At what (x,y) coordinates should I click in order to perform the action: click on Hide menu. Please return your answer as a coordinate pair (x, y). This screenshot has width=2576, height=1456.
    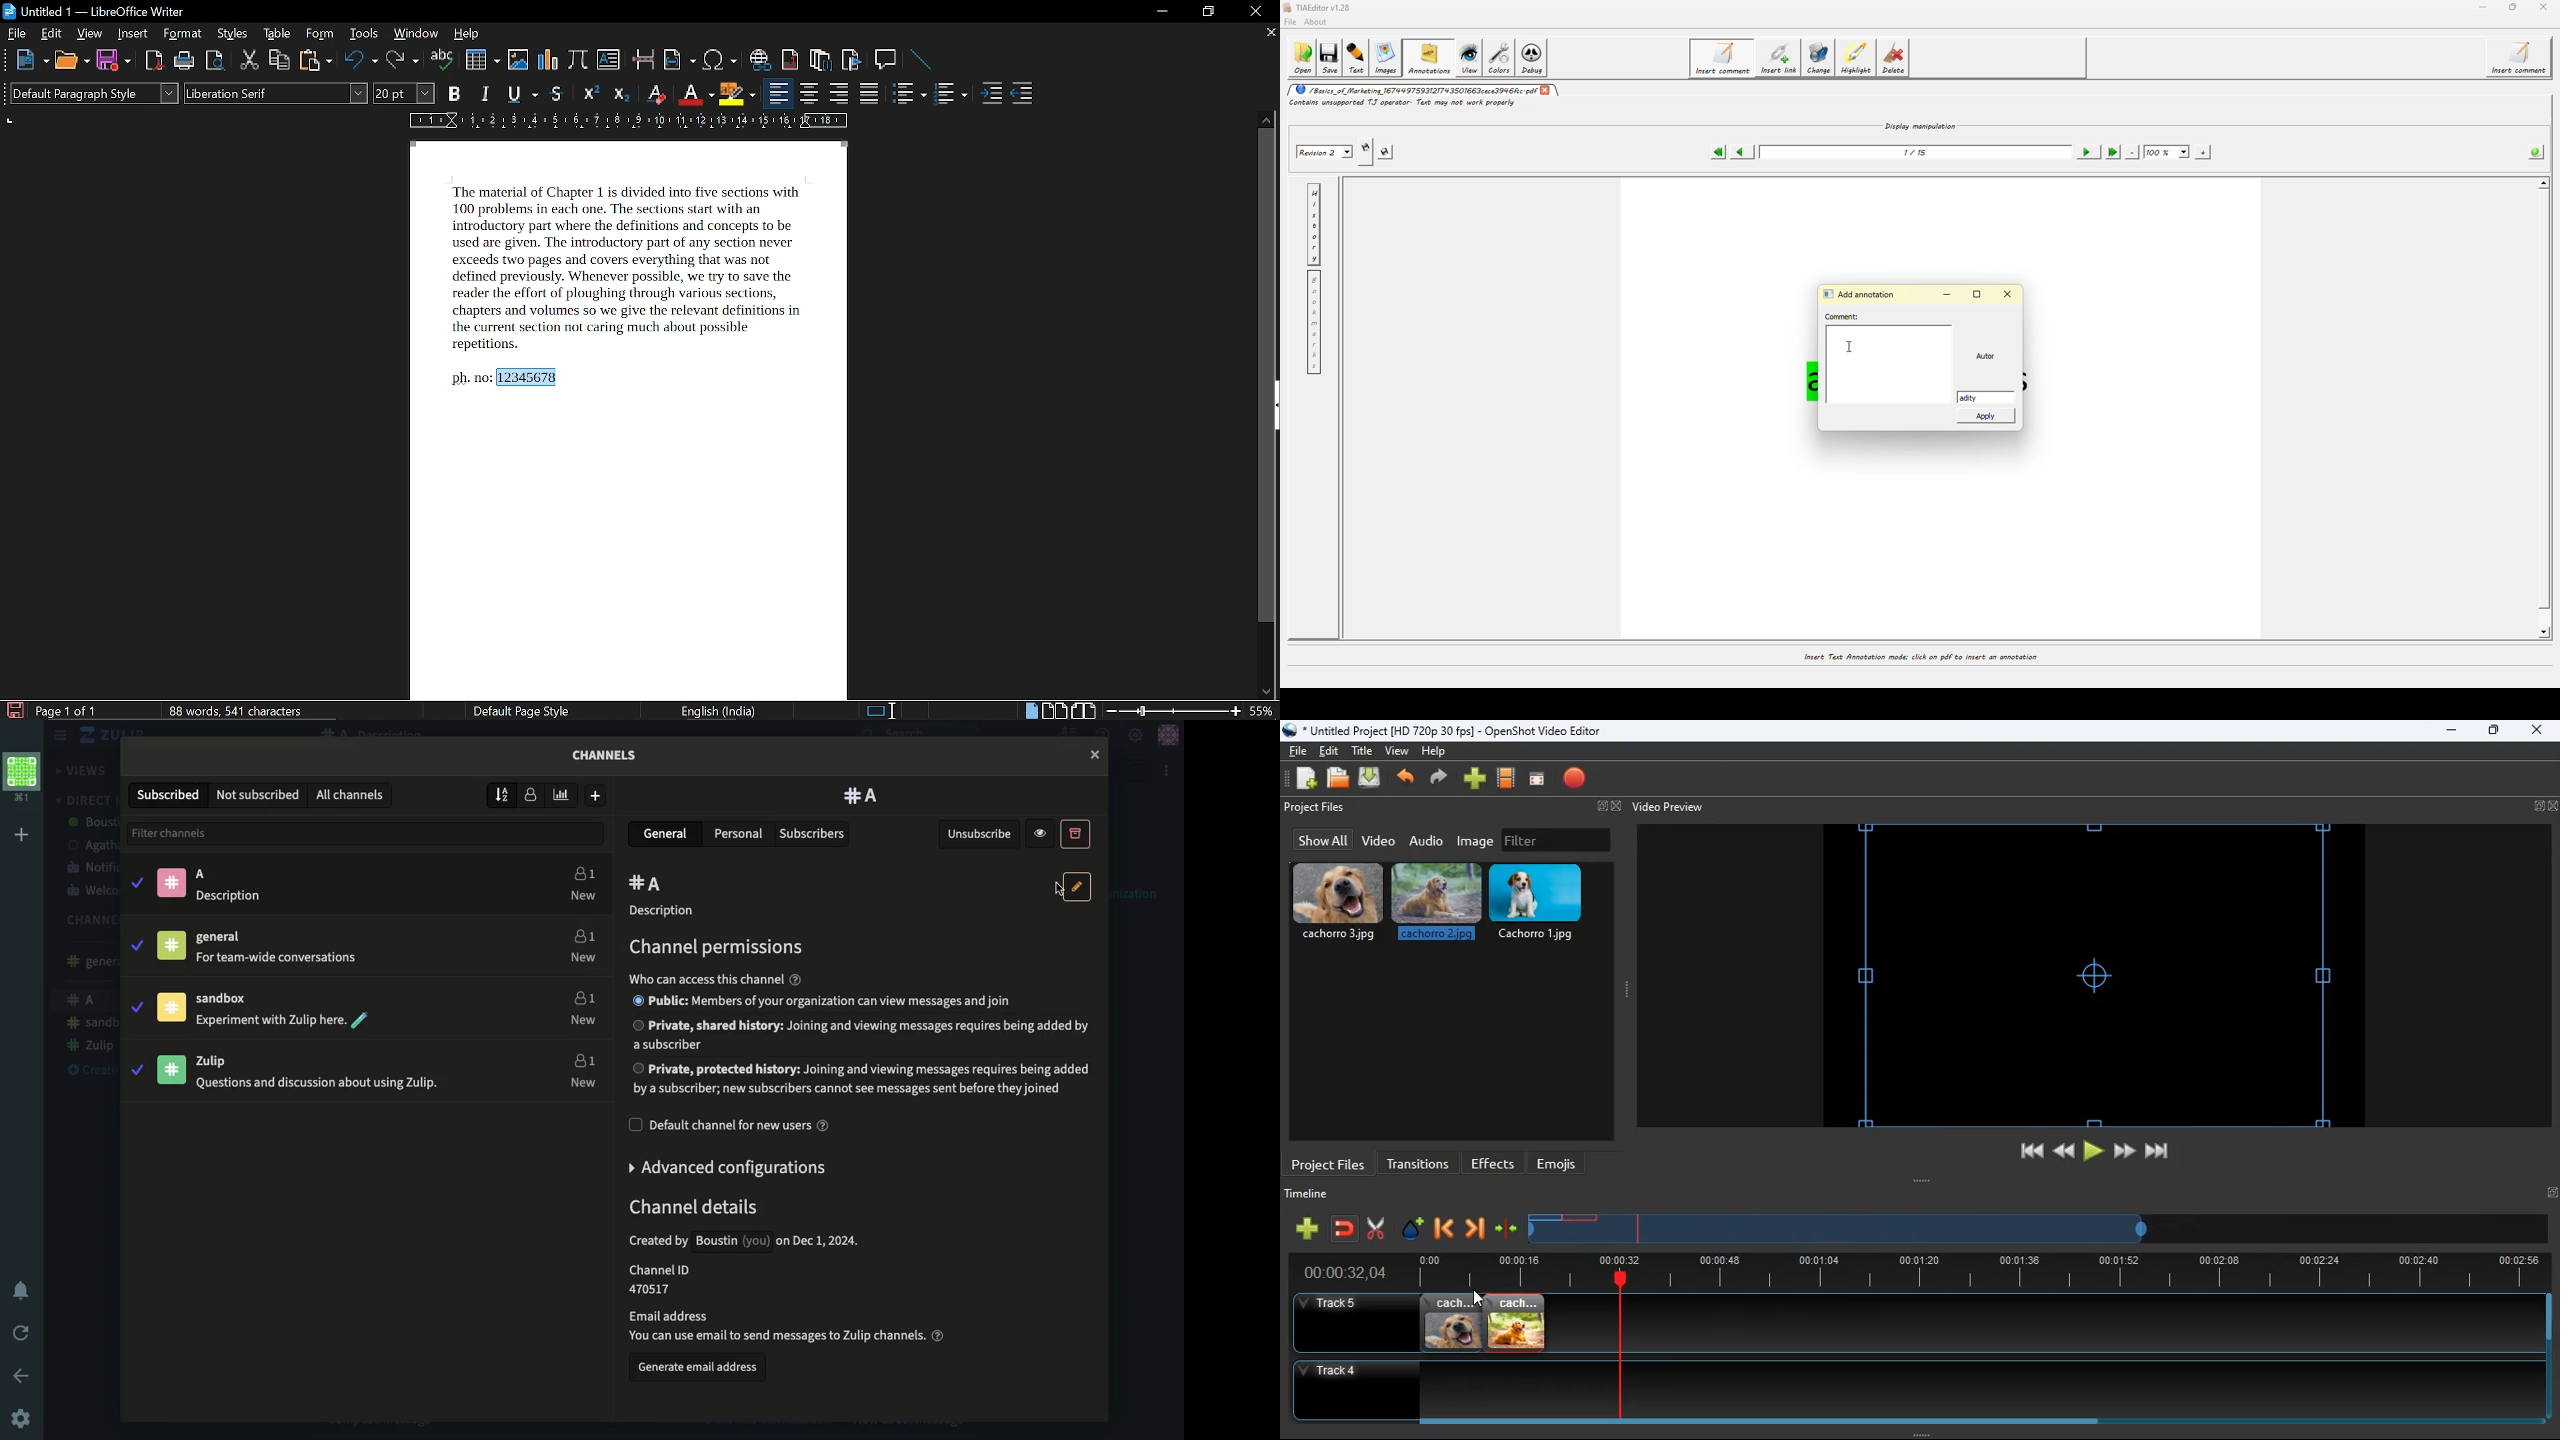
    Looking at the image, I should click on (58, 736).